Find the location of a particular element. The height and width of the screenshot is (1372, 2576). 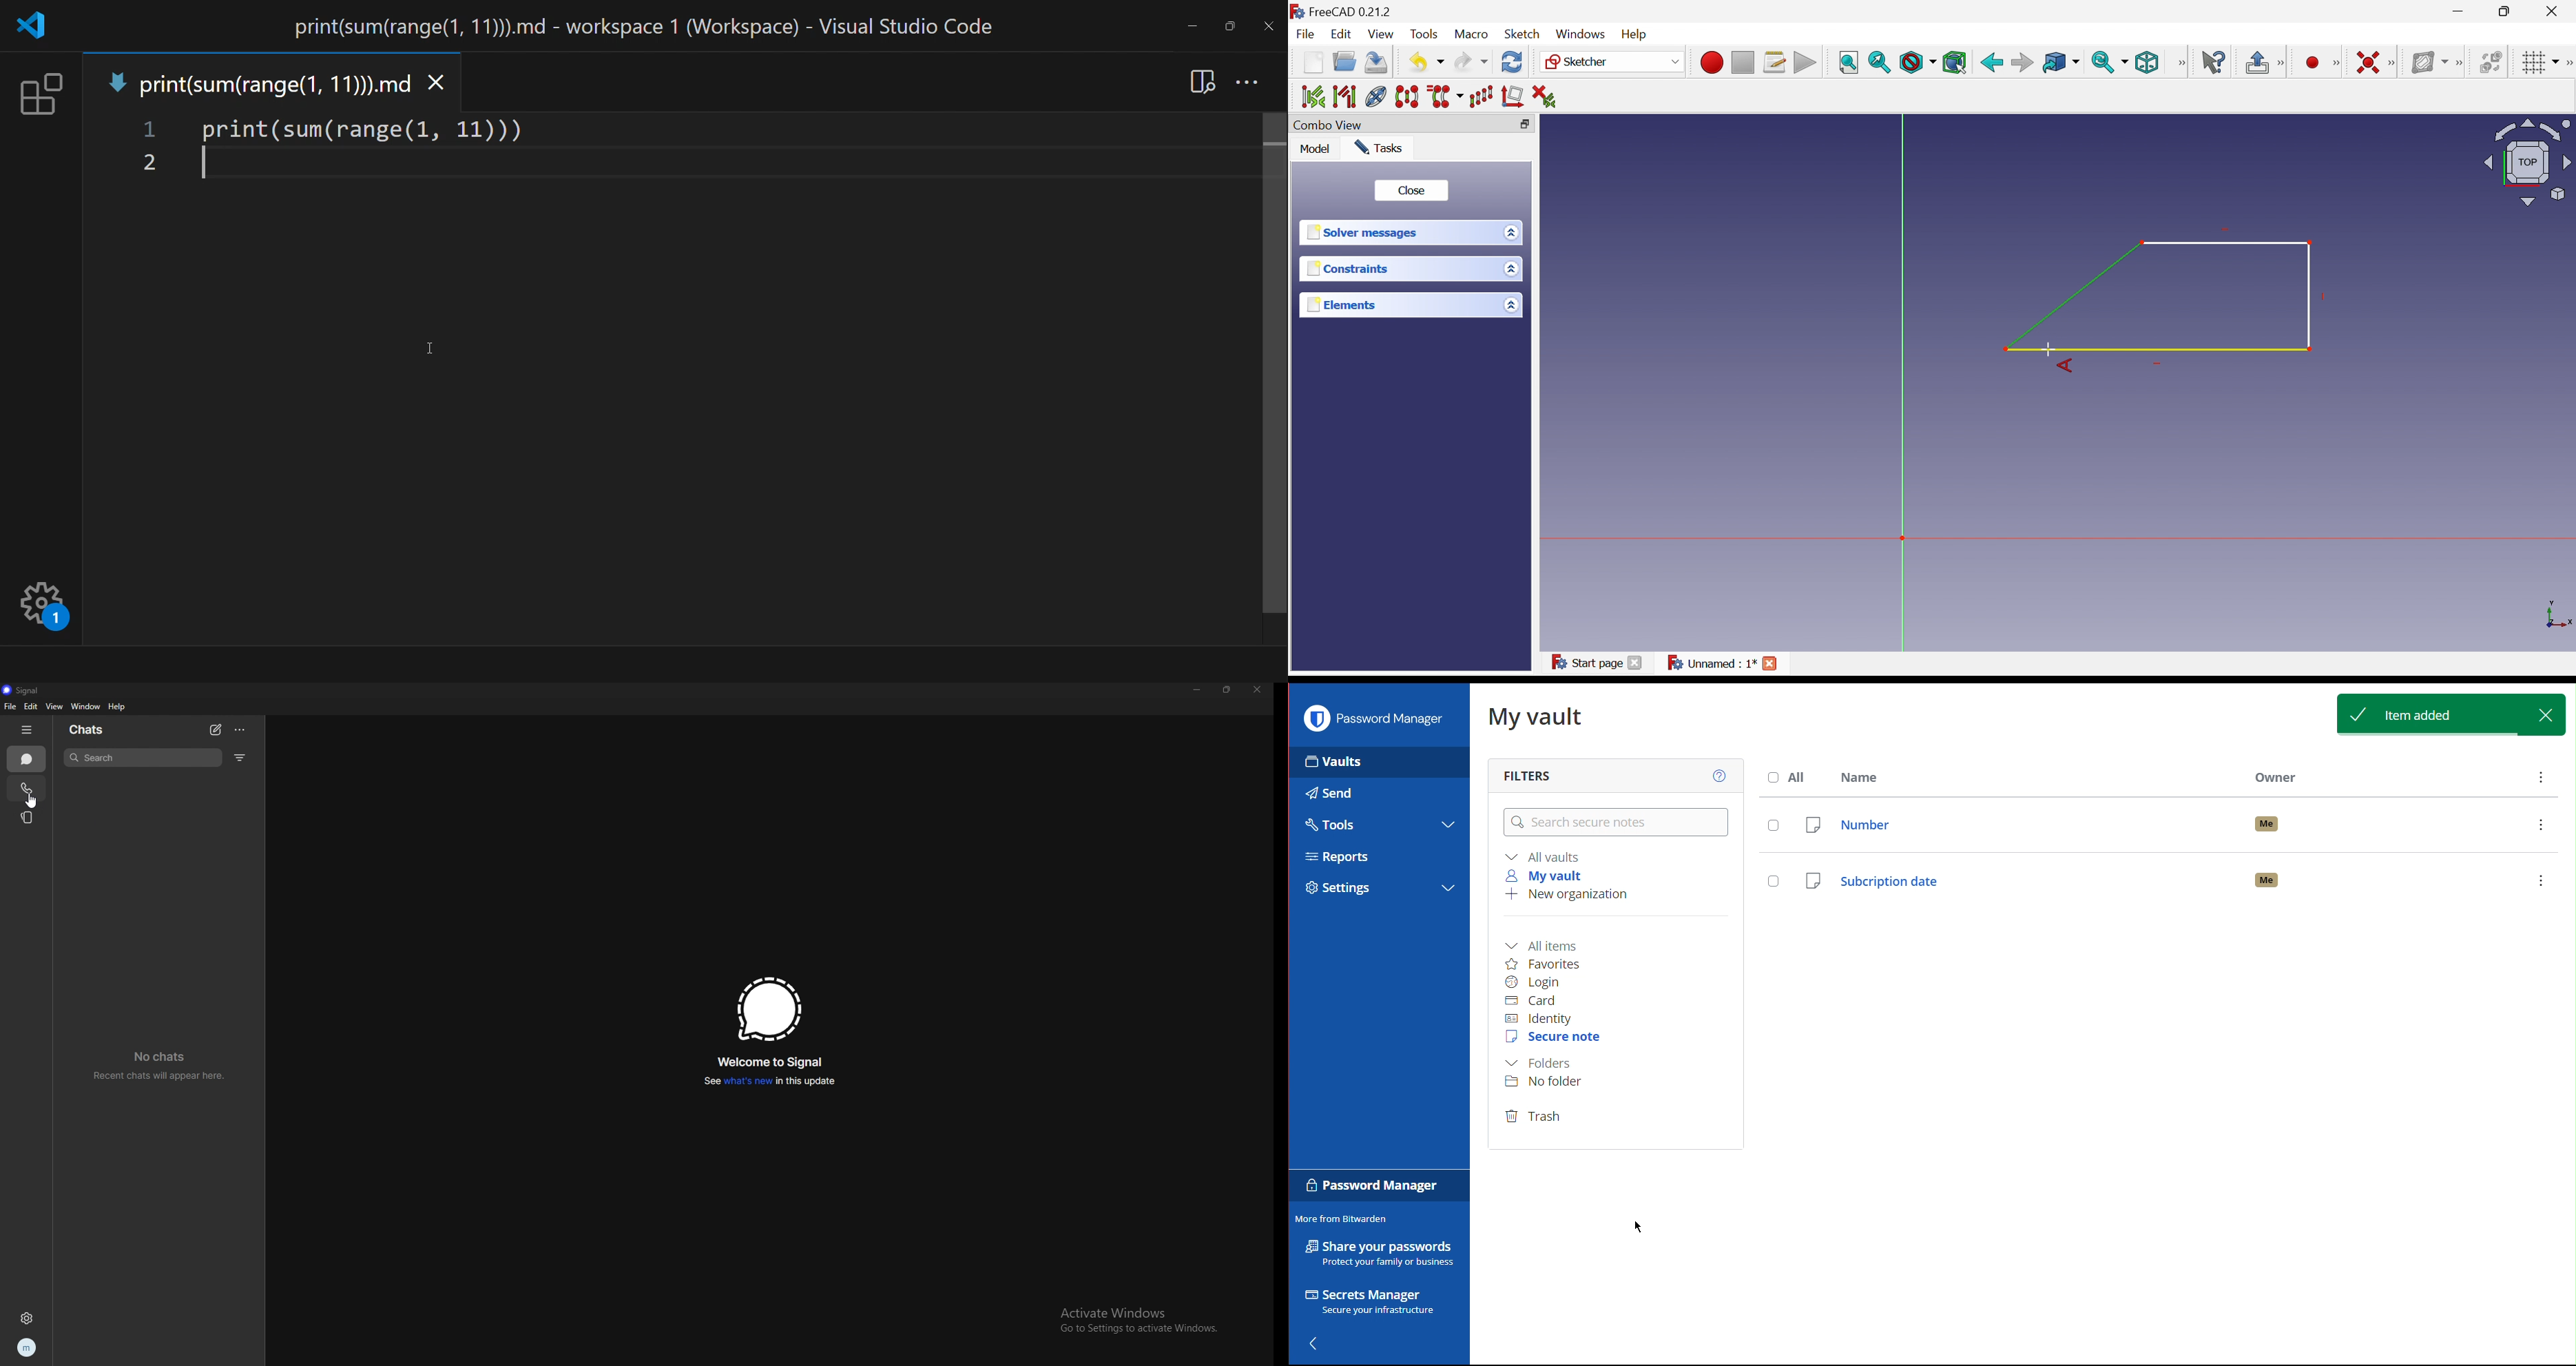

Rectangular array is located at coordinates (1483, 97).